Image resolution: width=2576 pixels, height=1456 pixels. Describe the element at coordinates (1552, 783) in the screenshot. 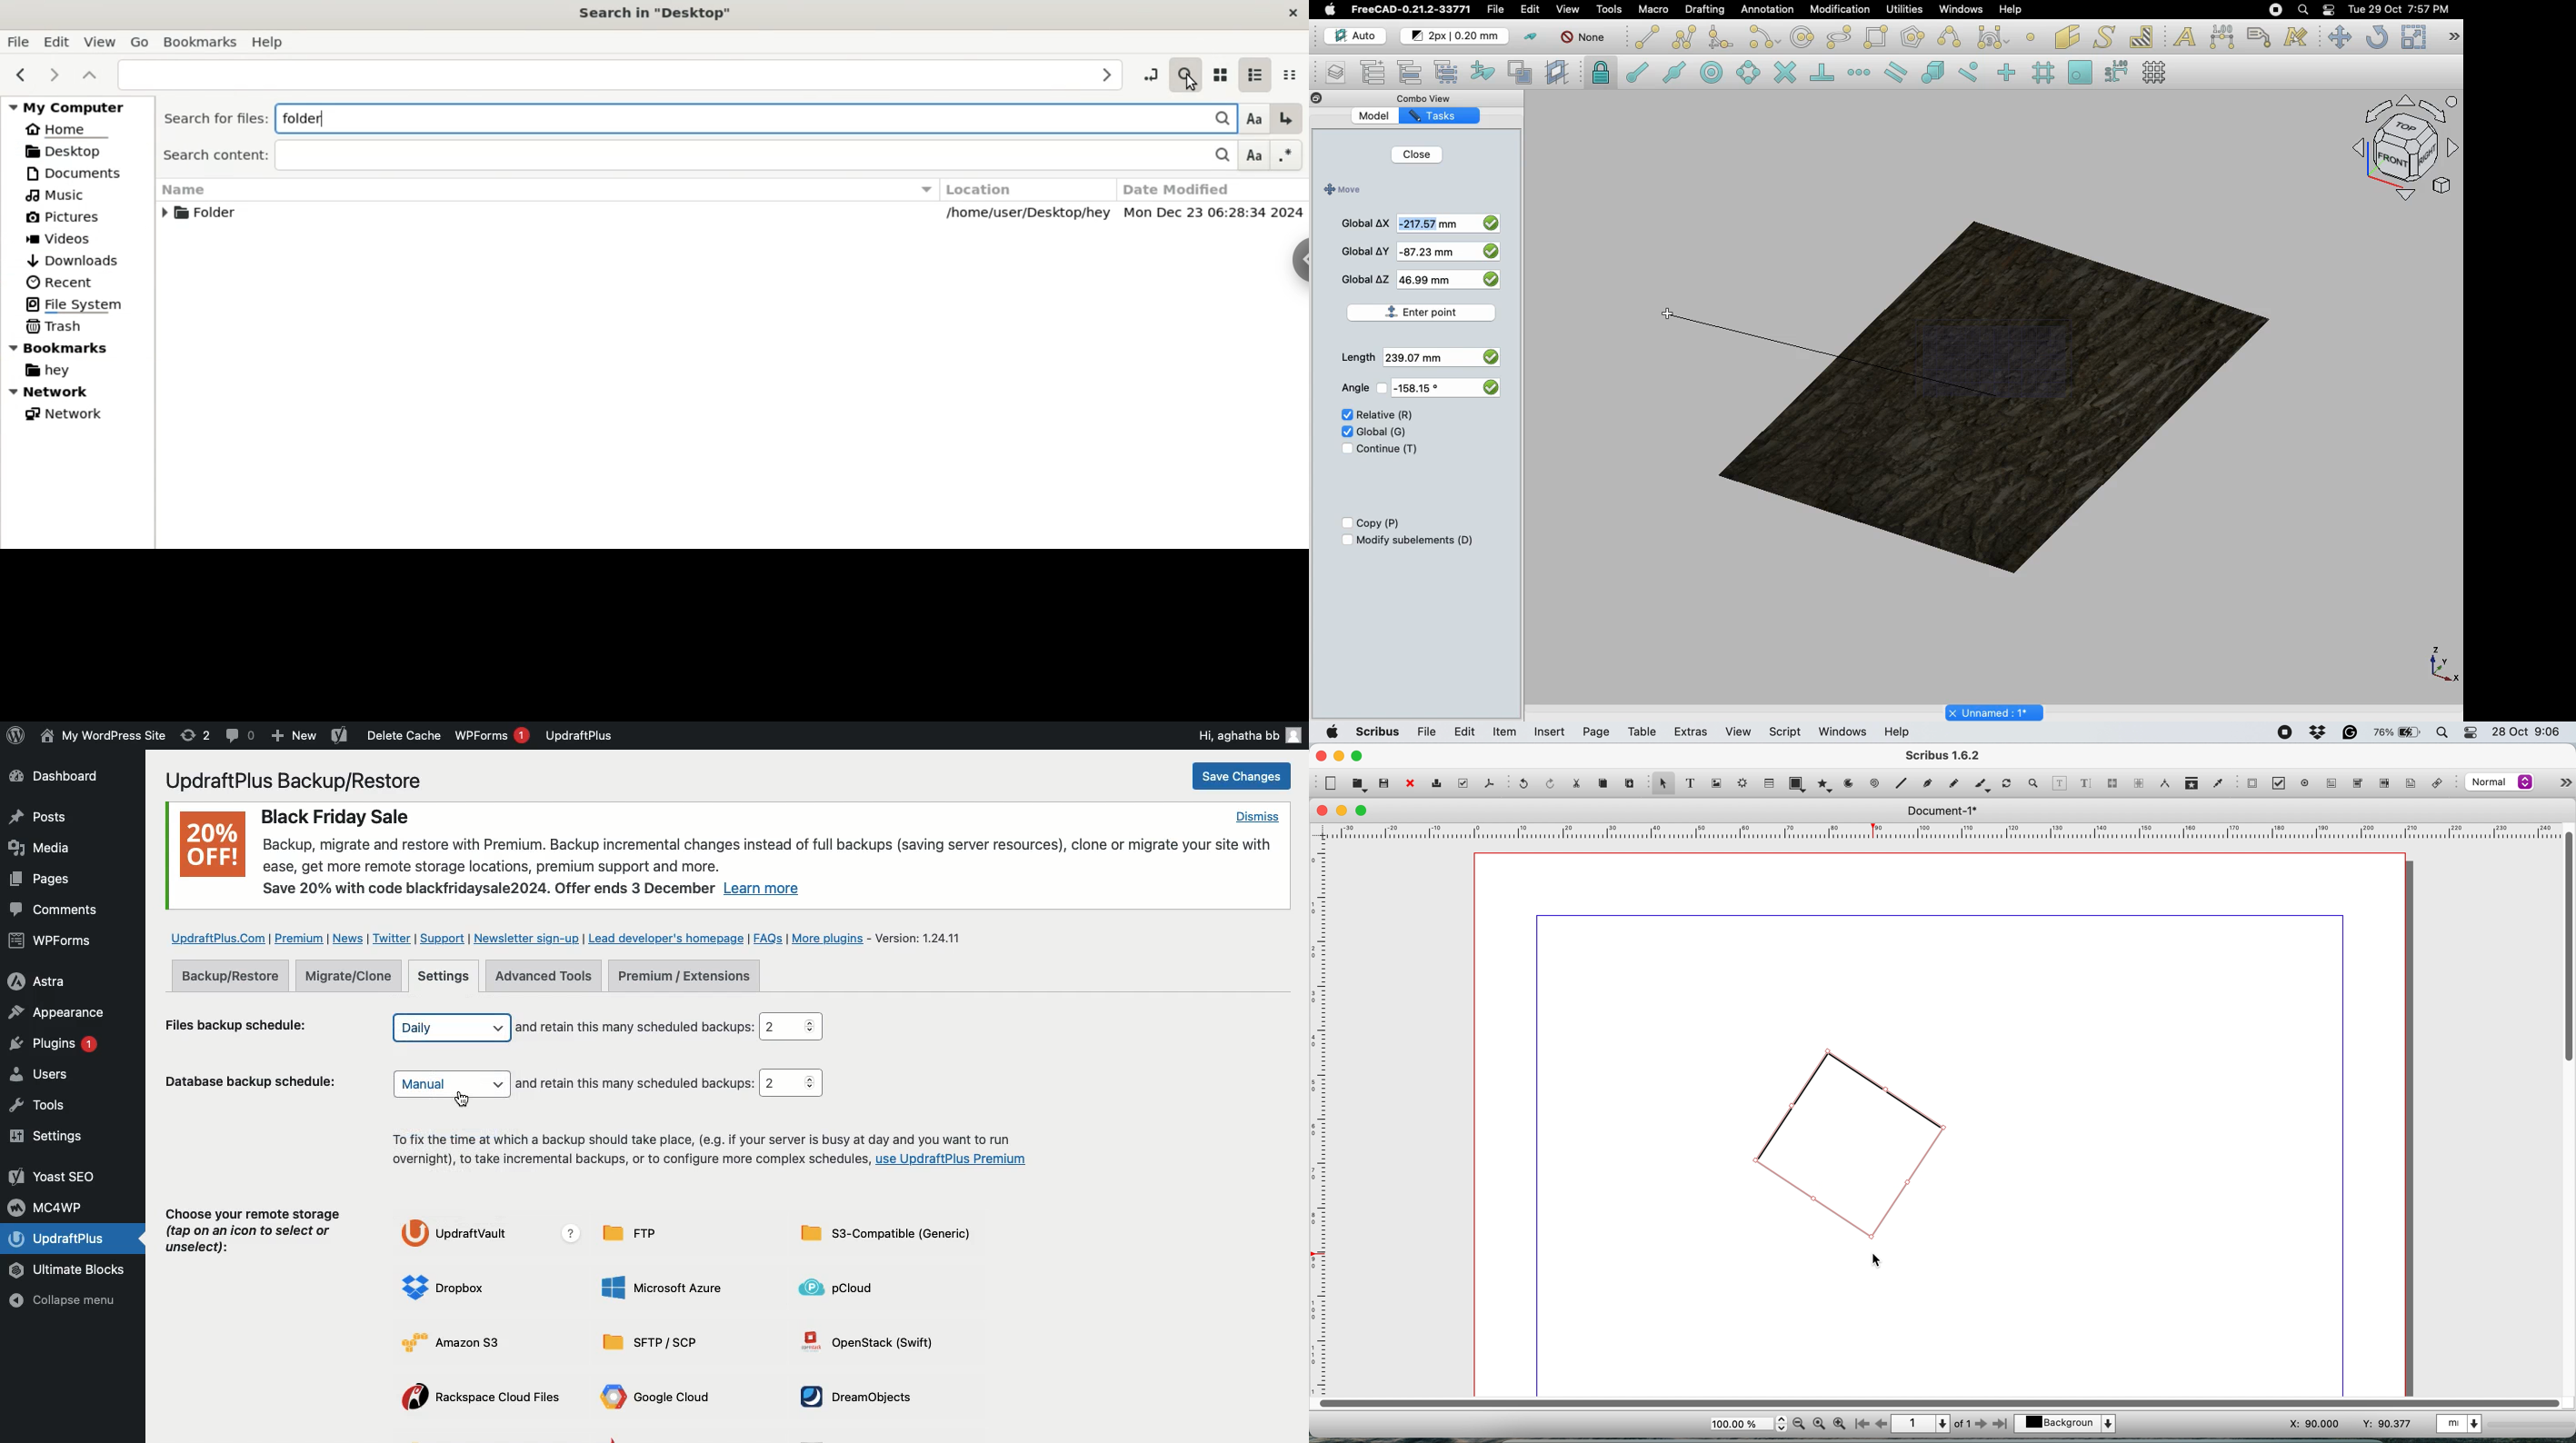

I see `redo` at that location.